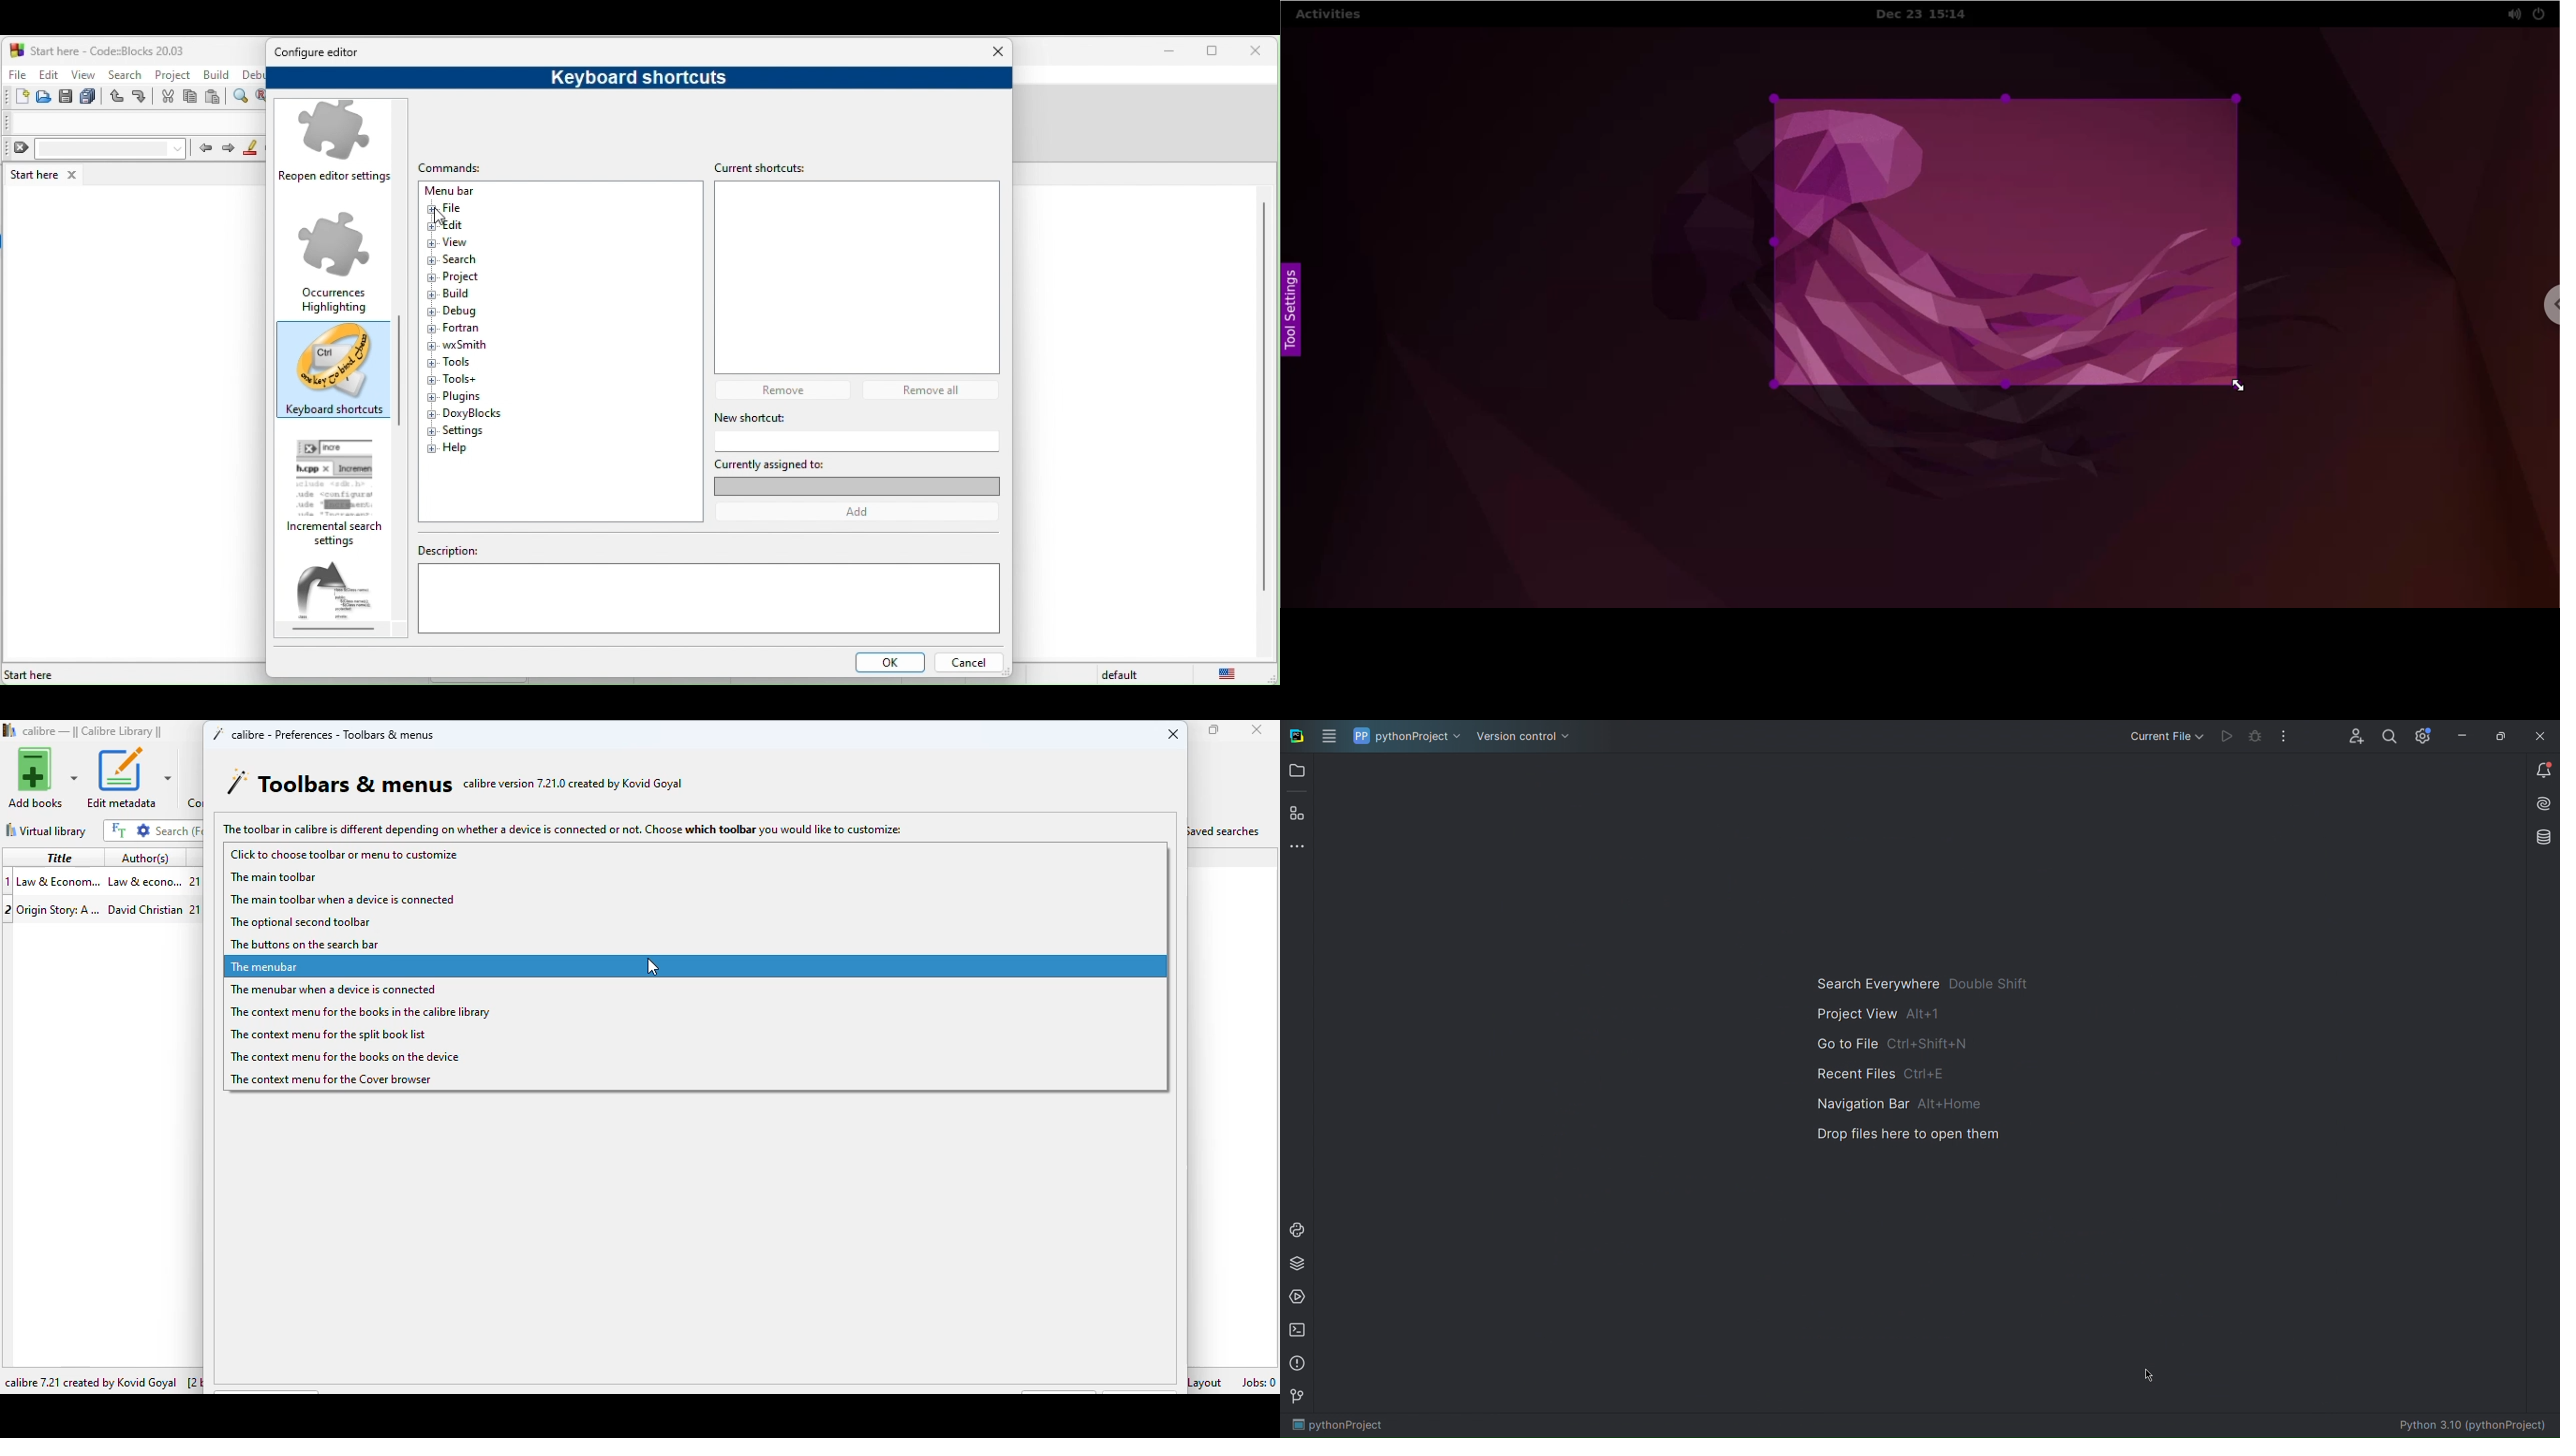  Describe the element at coordinates (456, 242) in the screenshot. I see `view` at that location.